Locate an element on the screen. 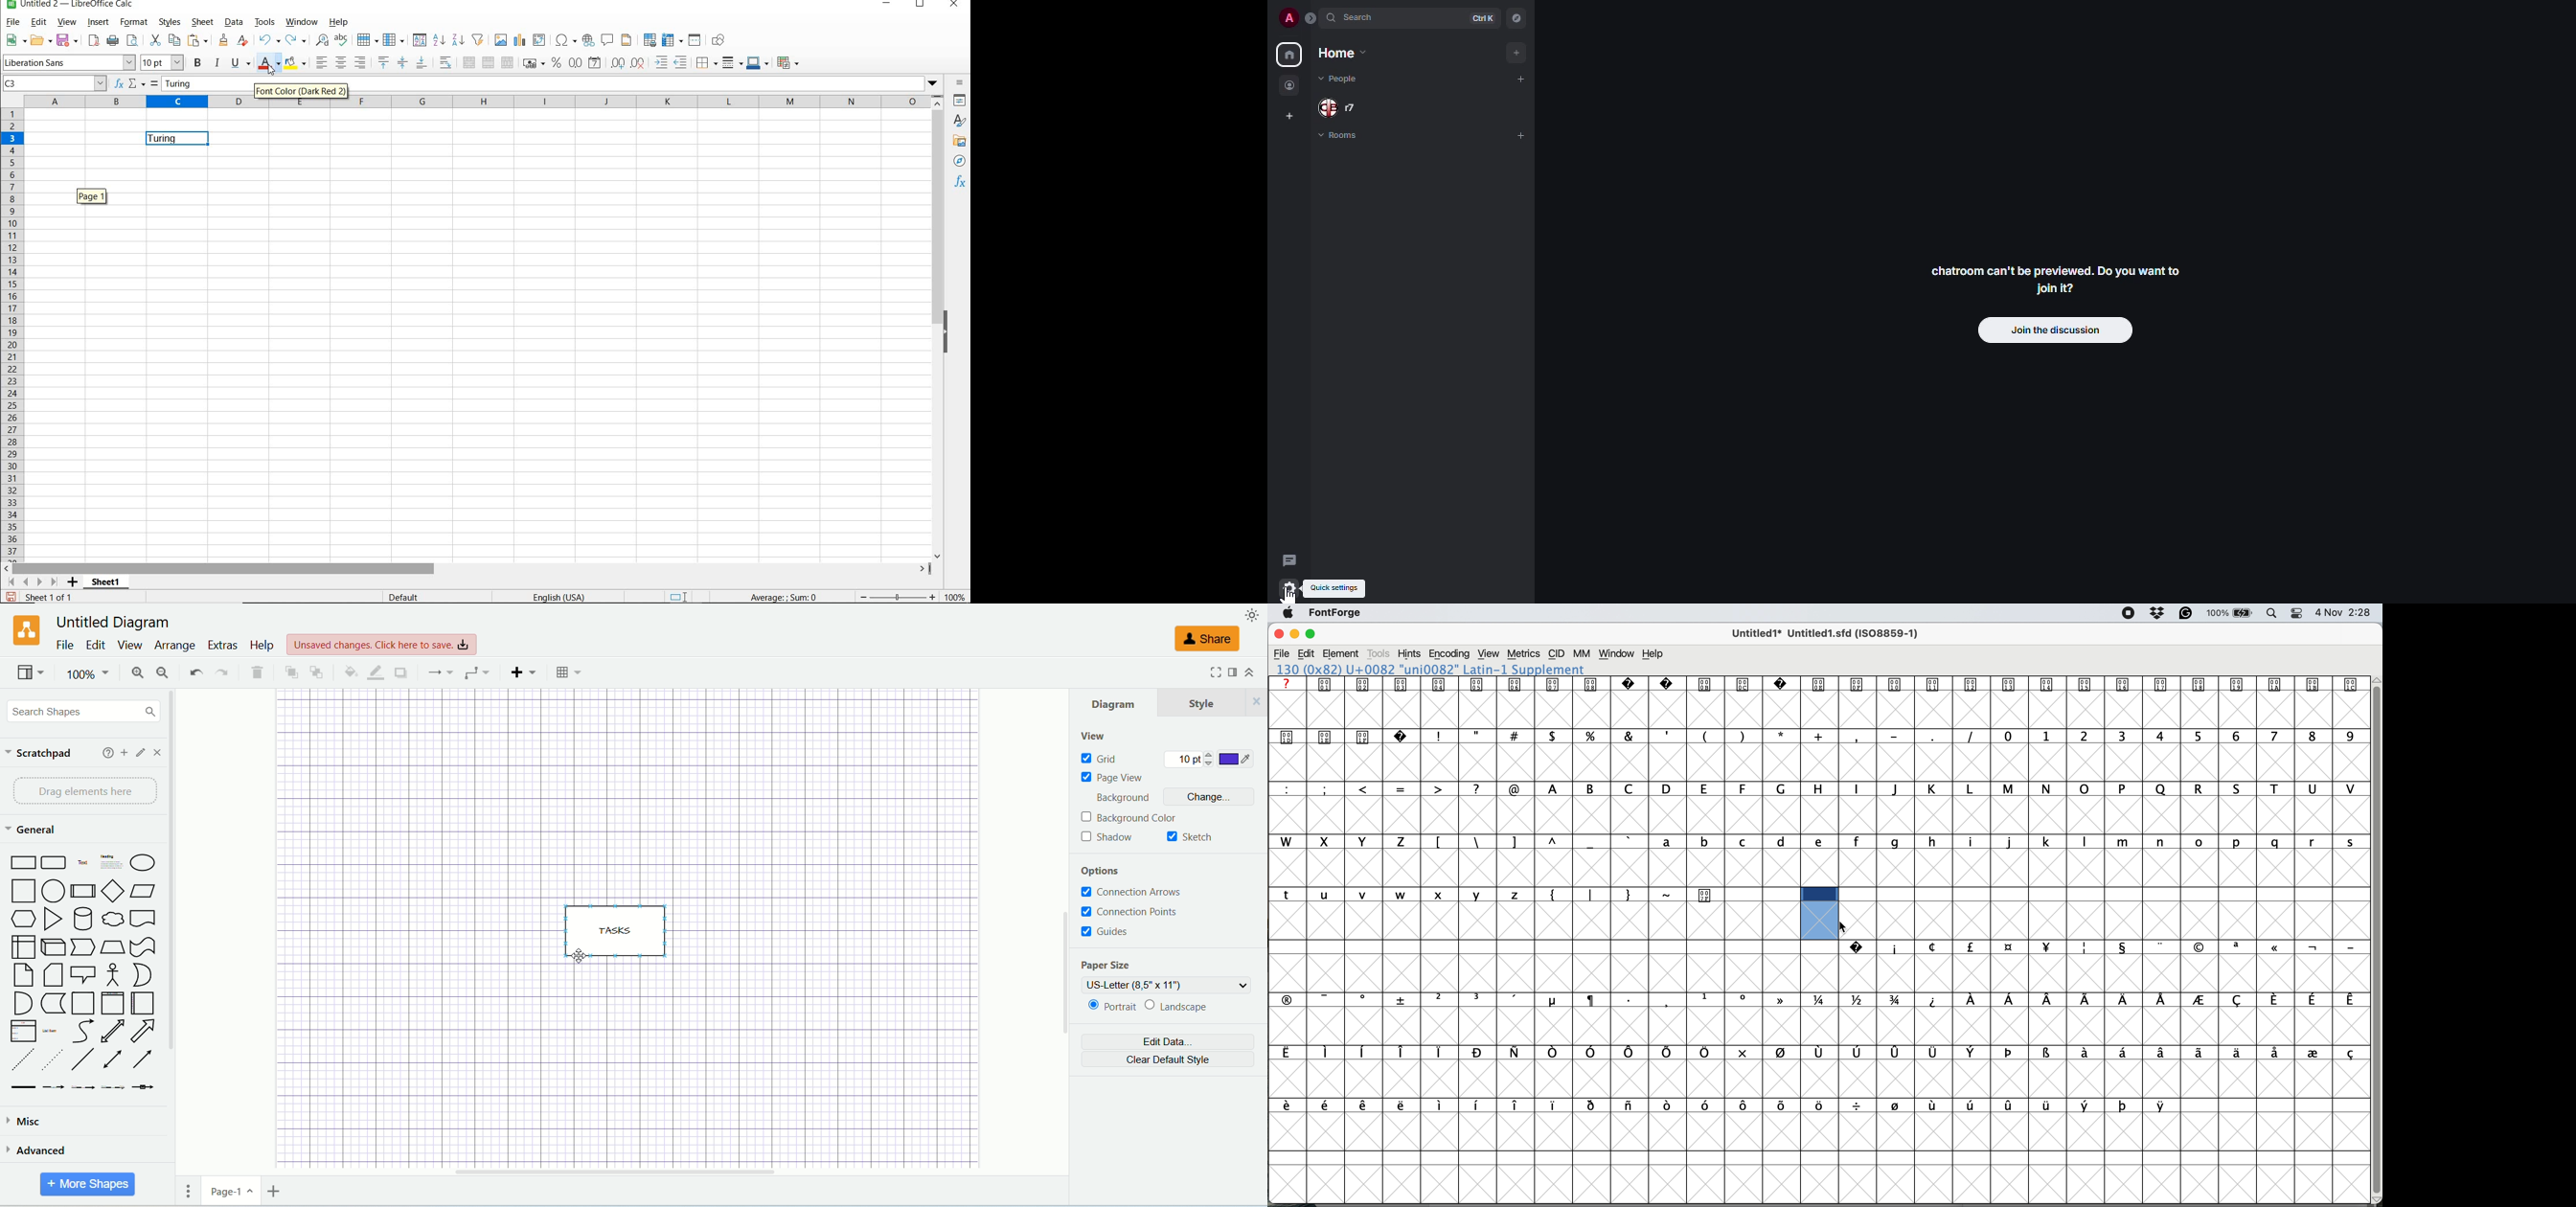 The image size is (2576, 1232). vertical scroll bar is located at coordinates (1065, 938).